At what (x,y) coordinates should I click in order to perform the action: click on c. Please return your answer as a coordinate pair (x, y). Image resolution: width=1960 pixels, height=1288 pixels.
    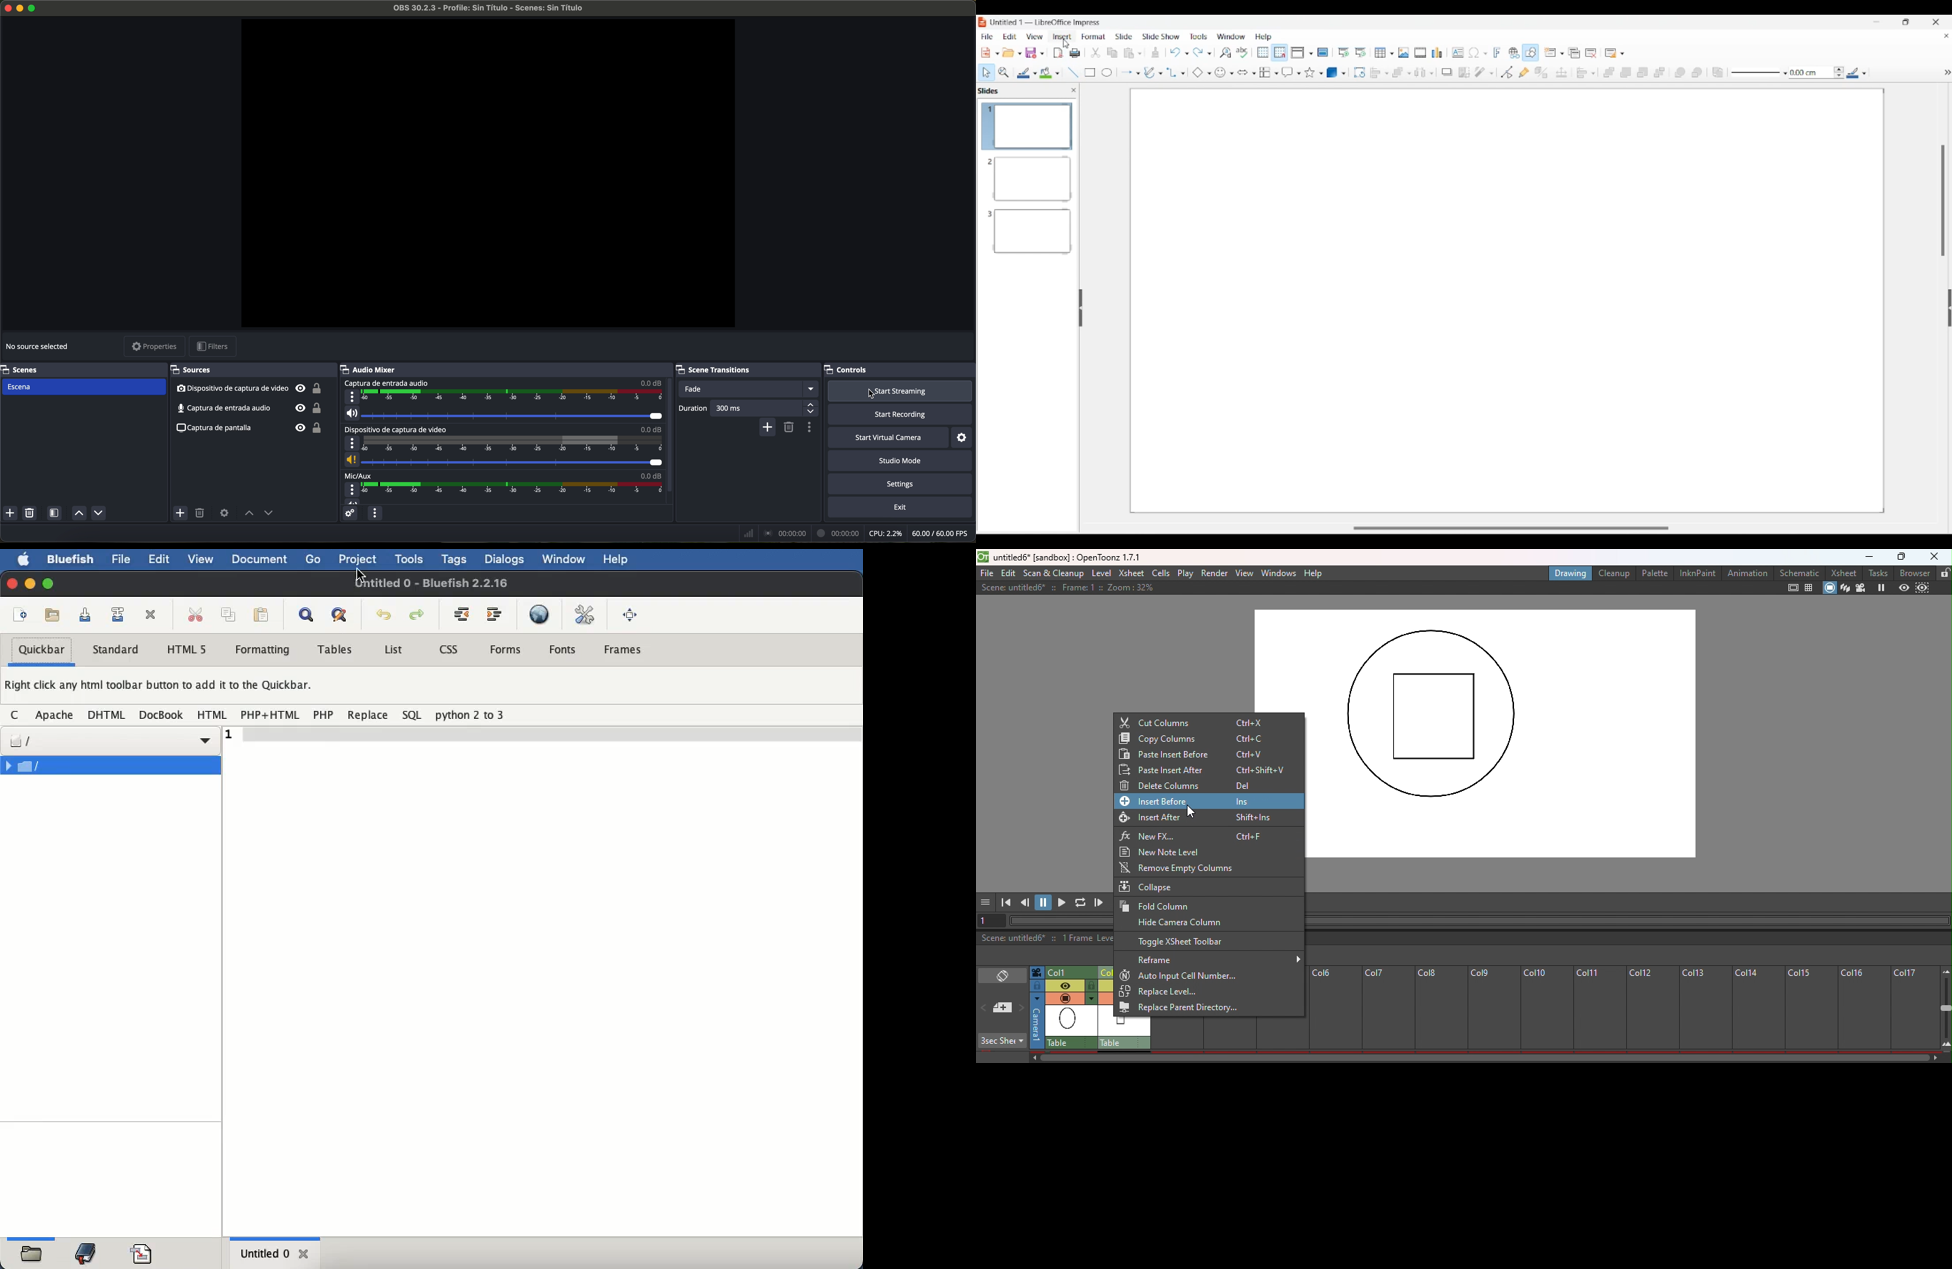
    Looking at the image, I should click on (18, 715).